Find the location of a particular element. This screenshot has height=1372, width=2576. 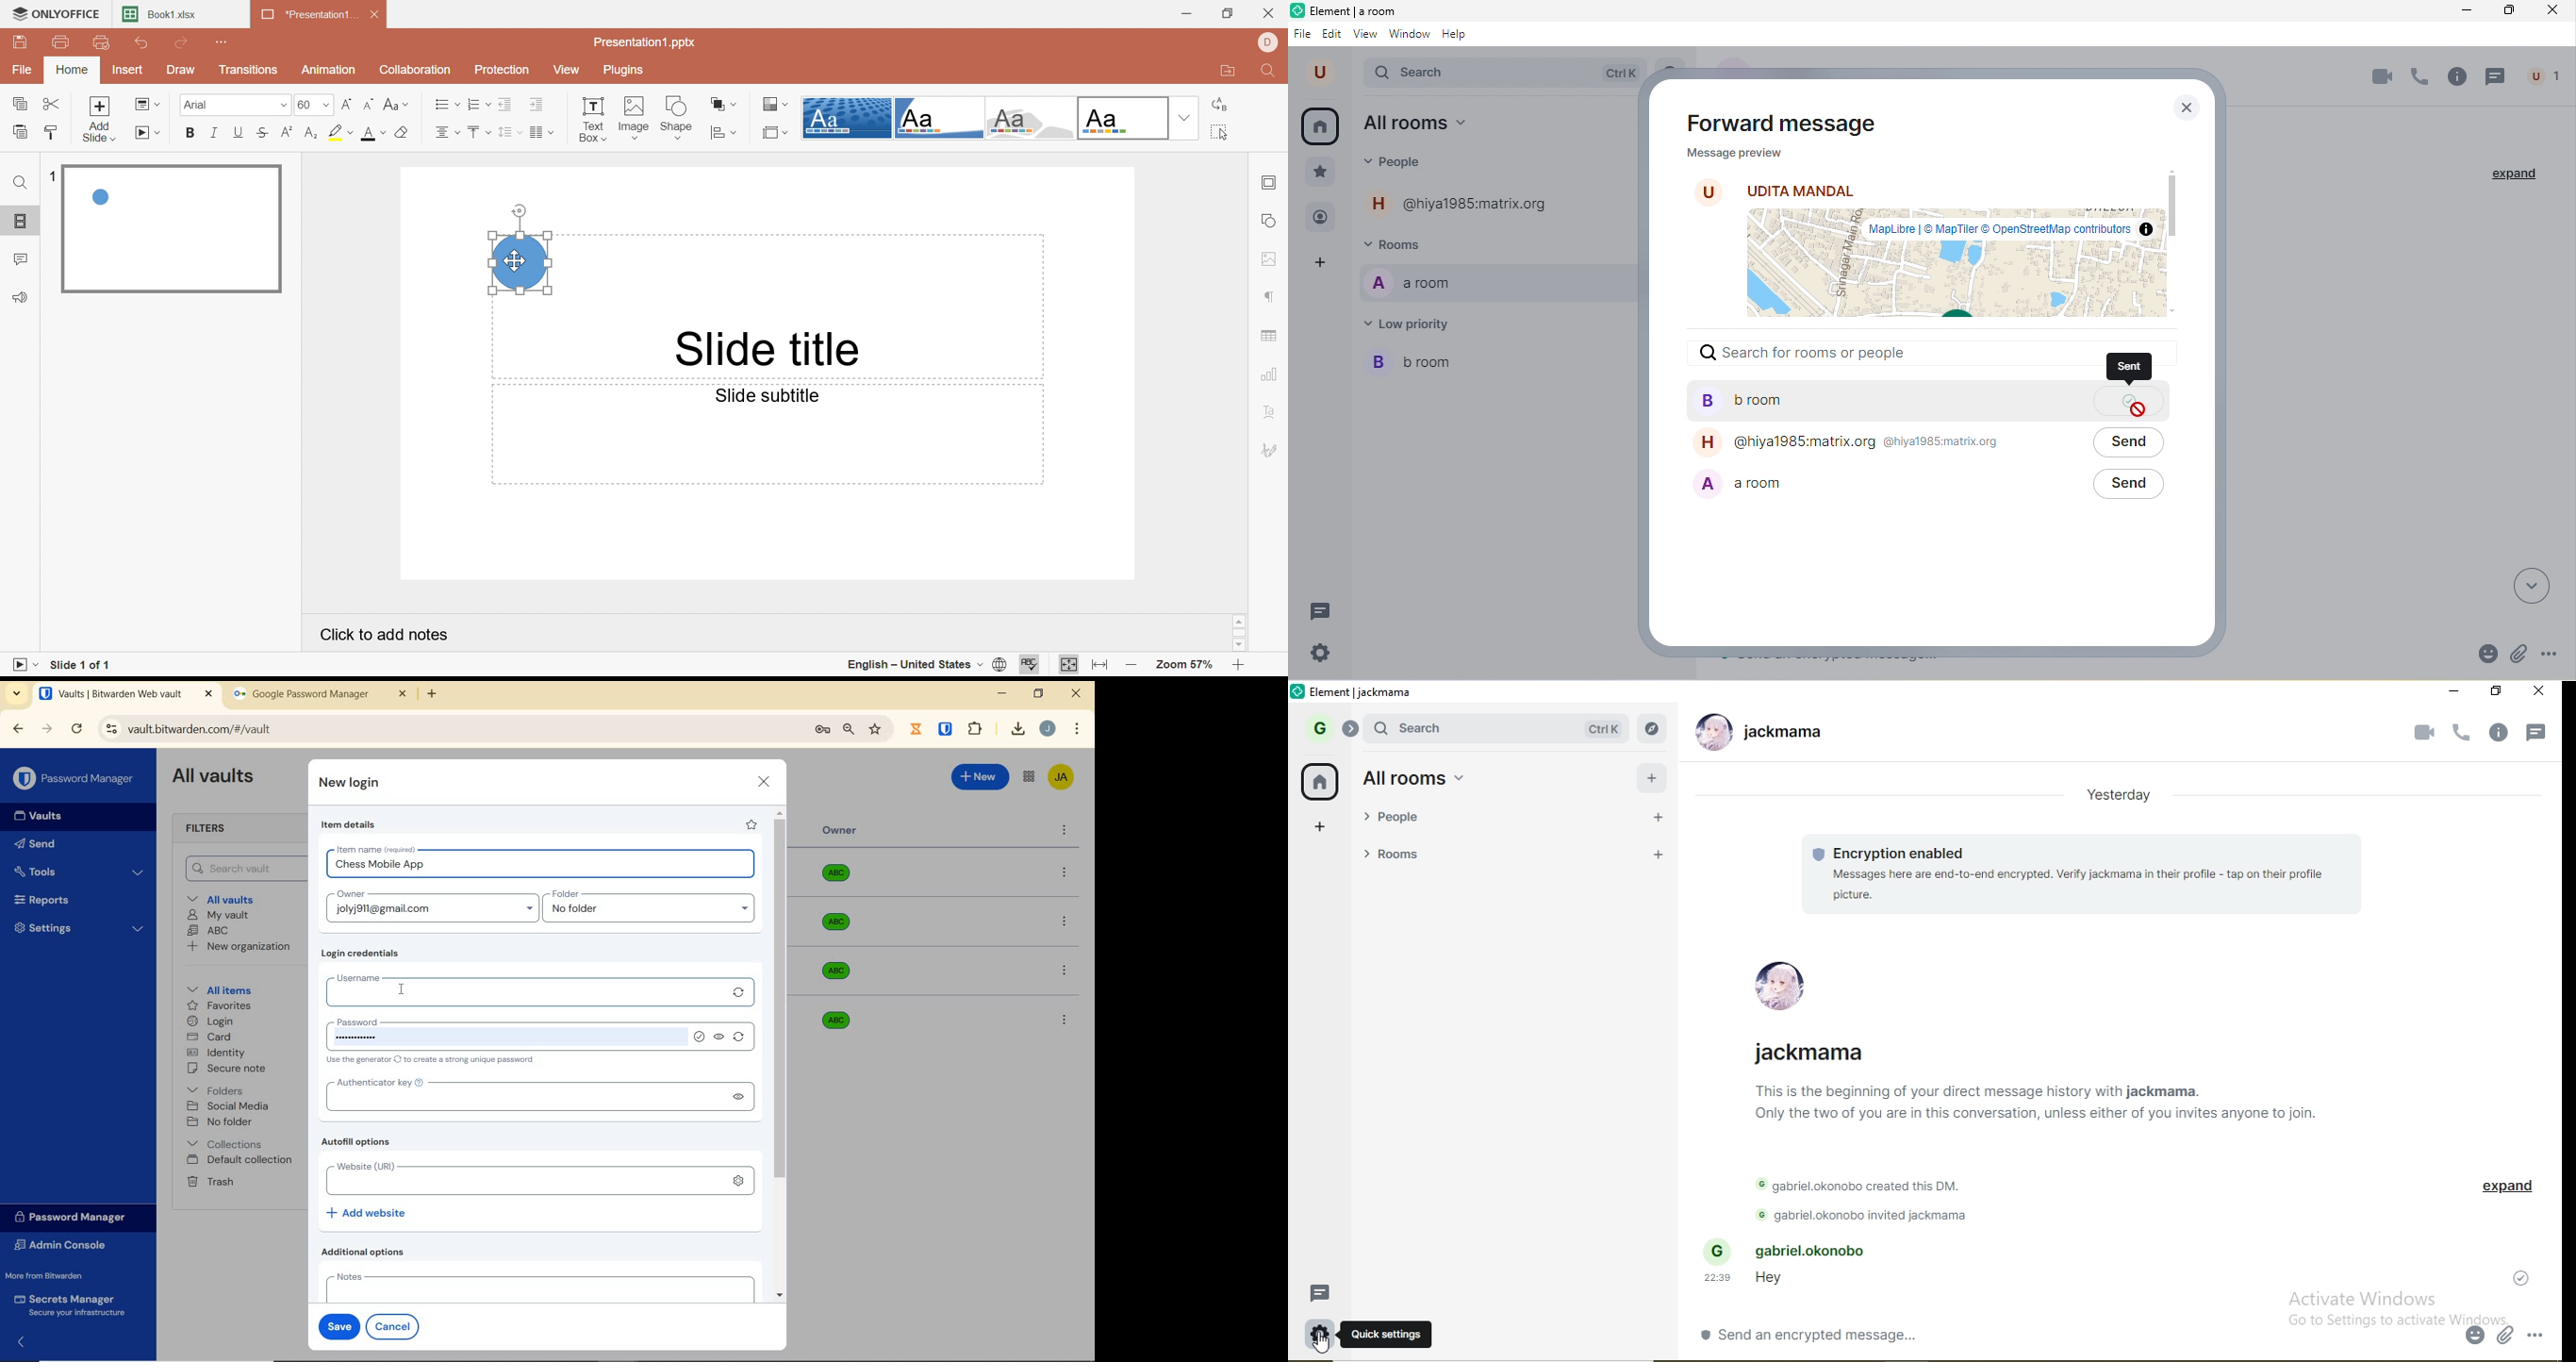

element is located at coordinates (1362, 693).